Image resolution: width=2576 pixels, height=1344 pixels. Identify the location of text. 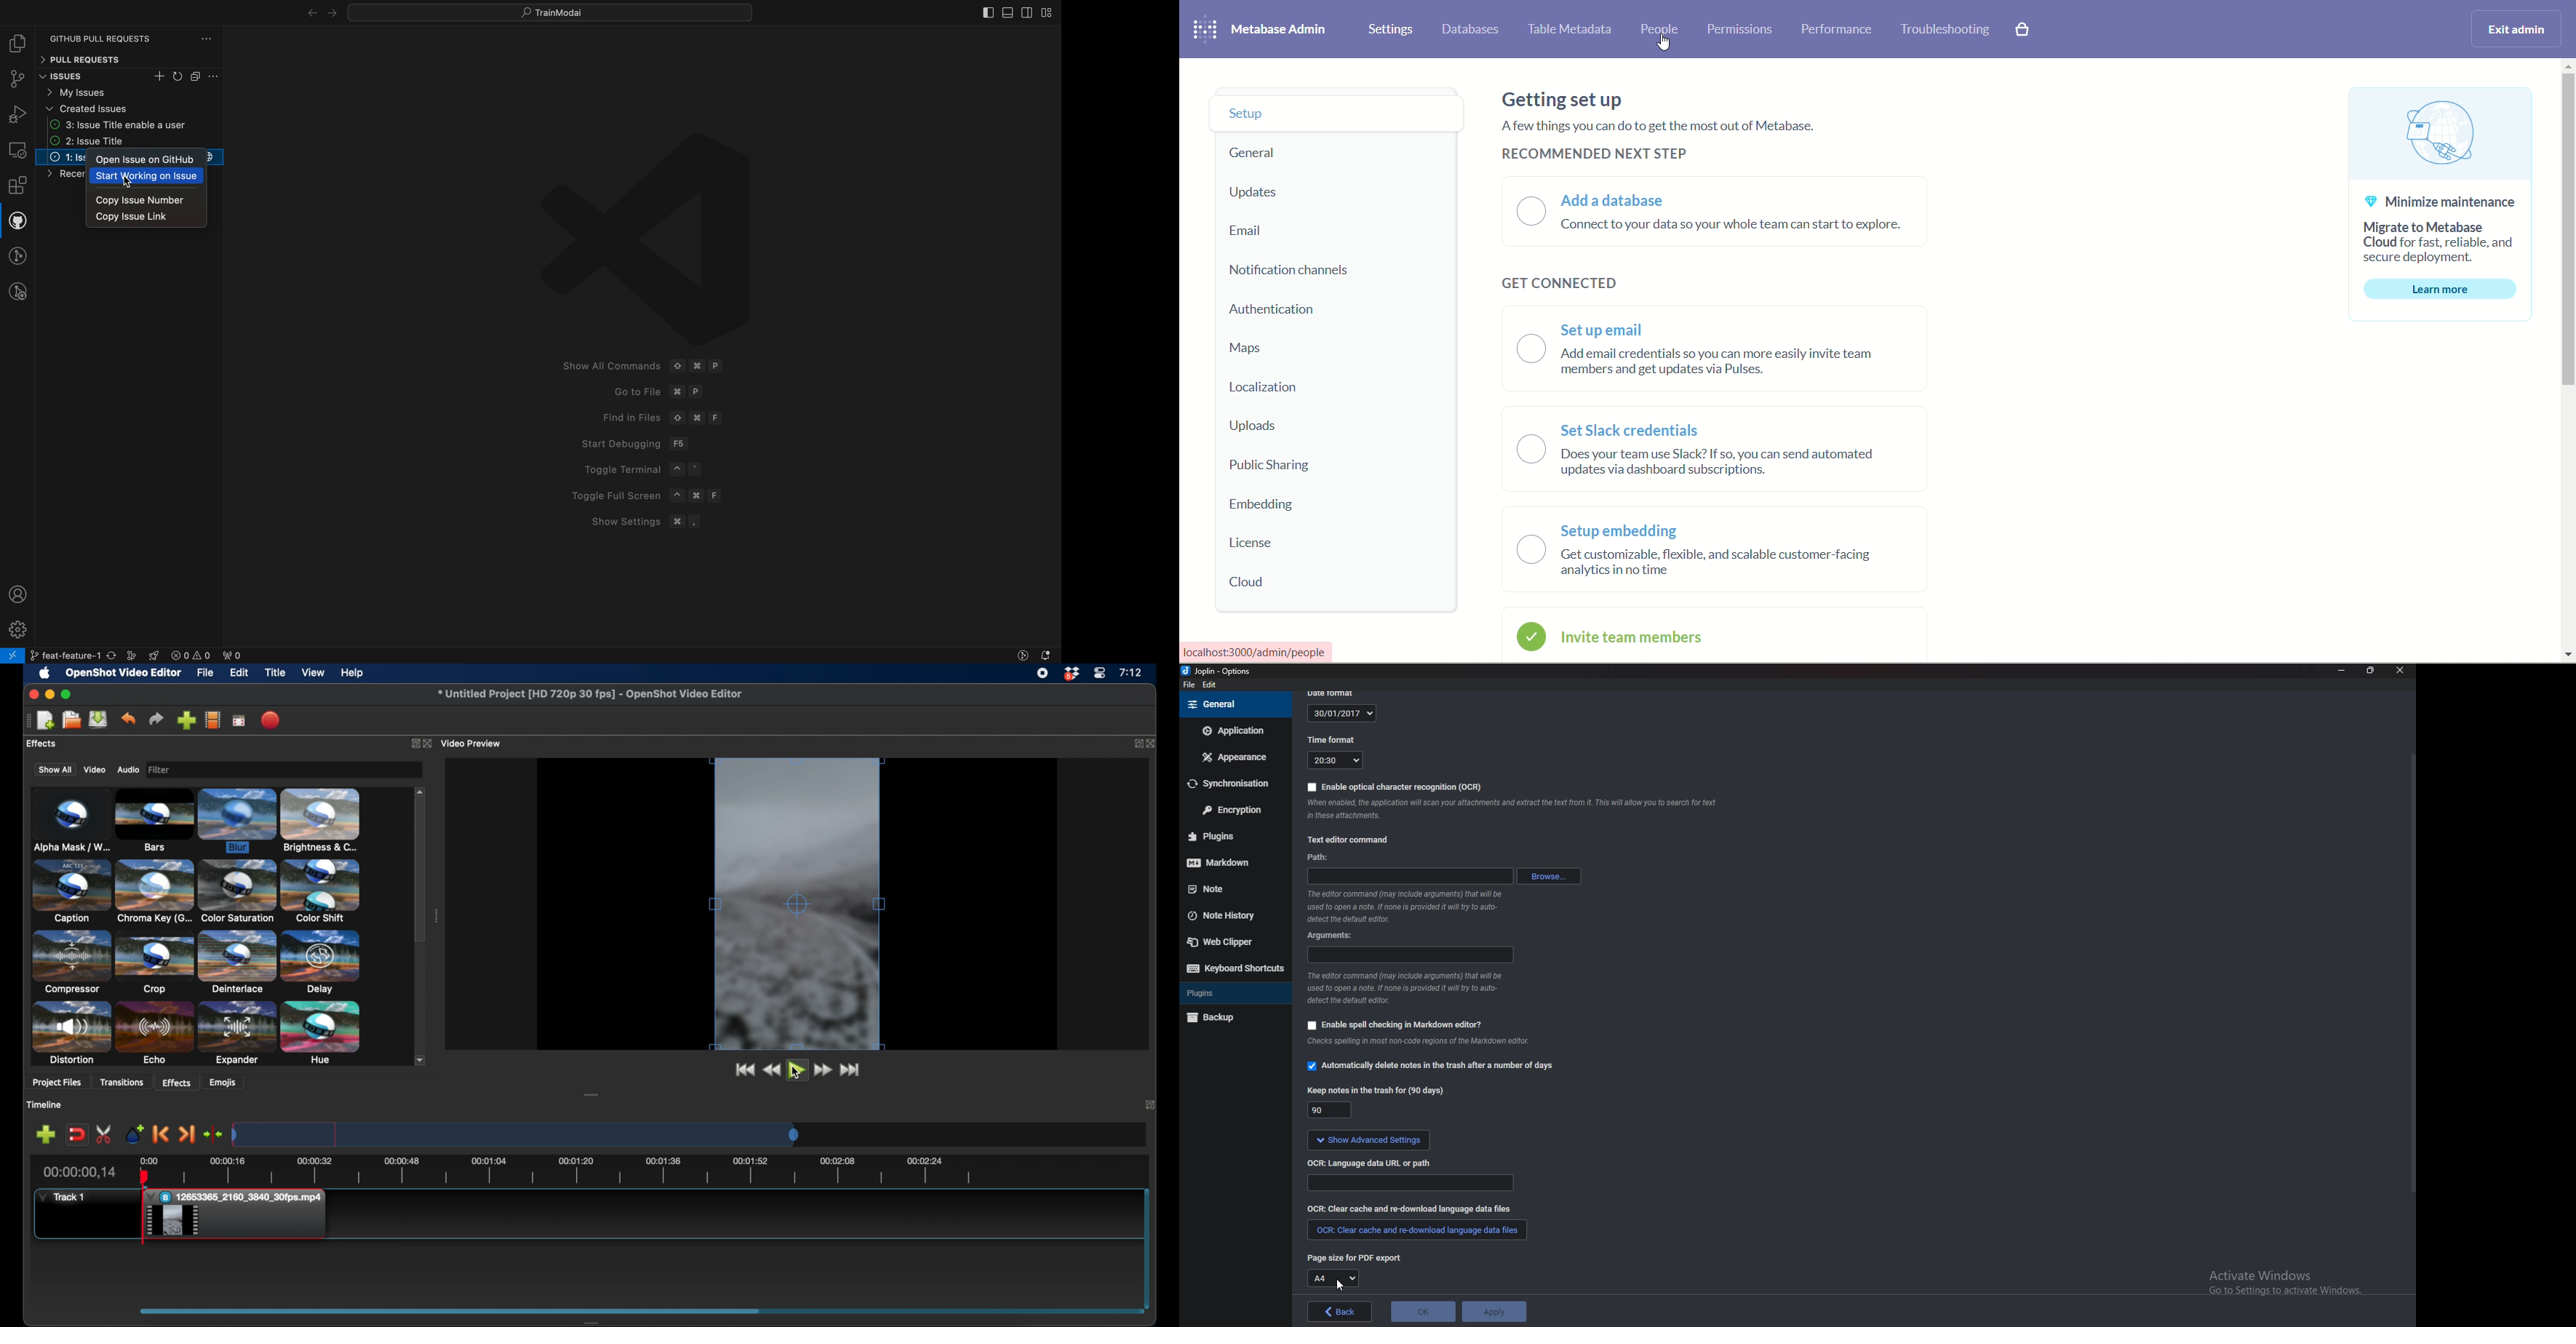
(2435, 170).